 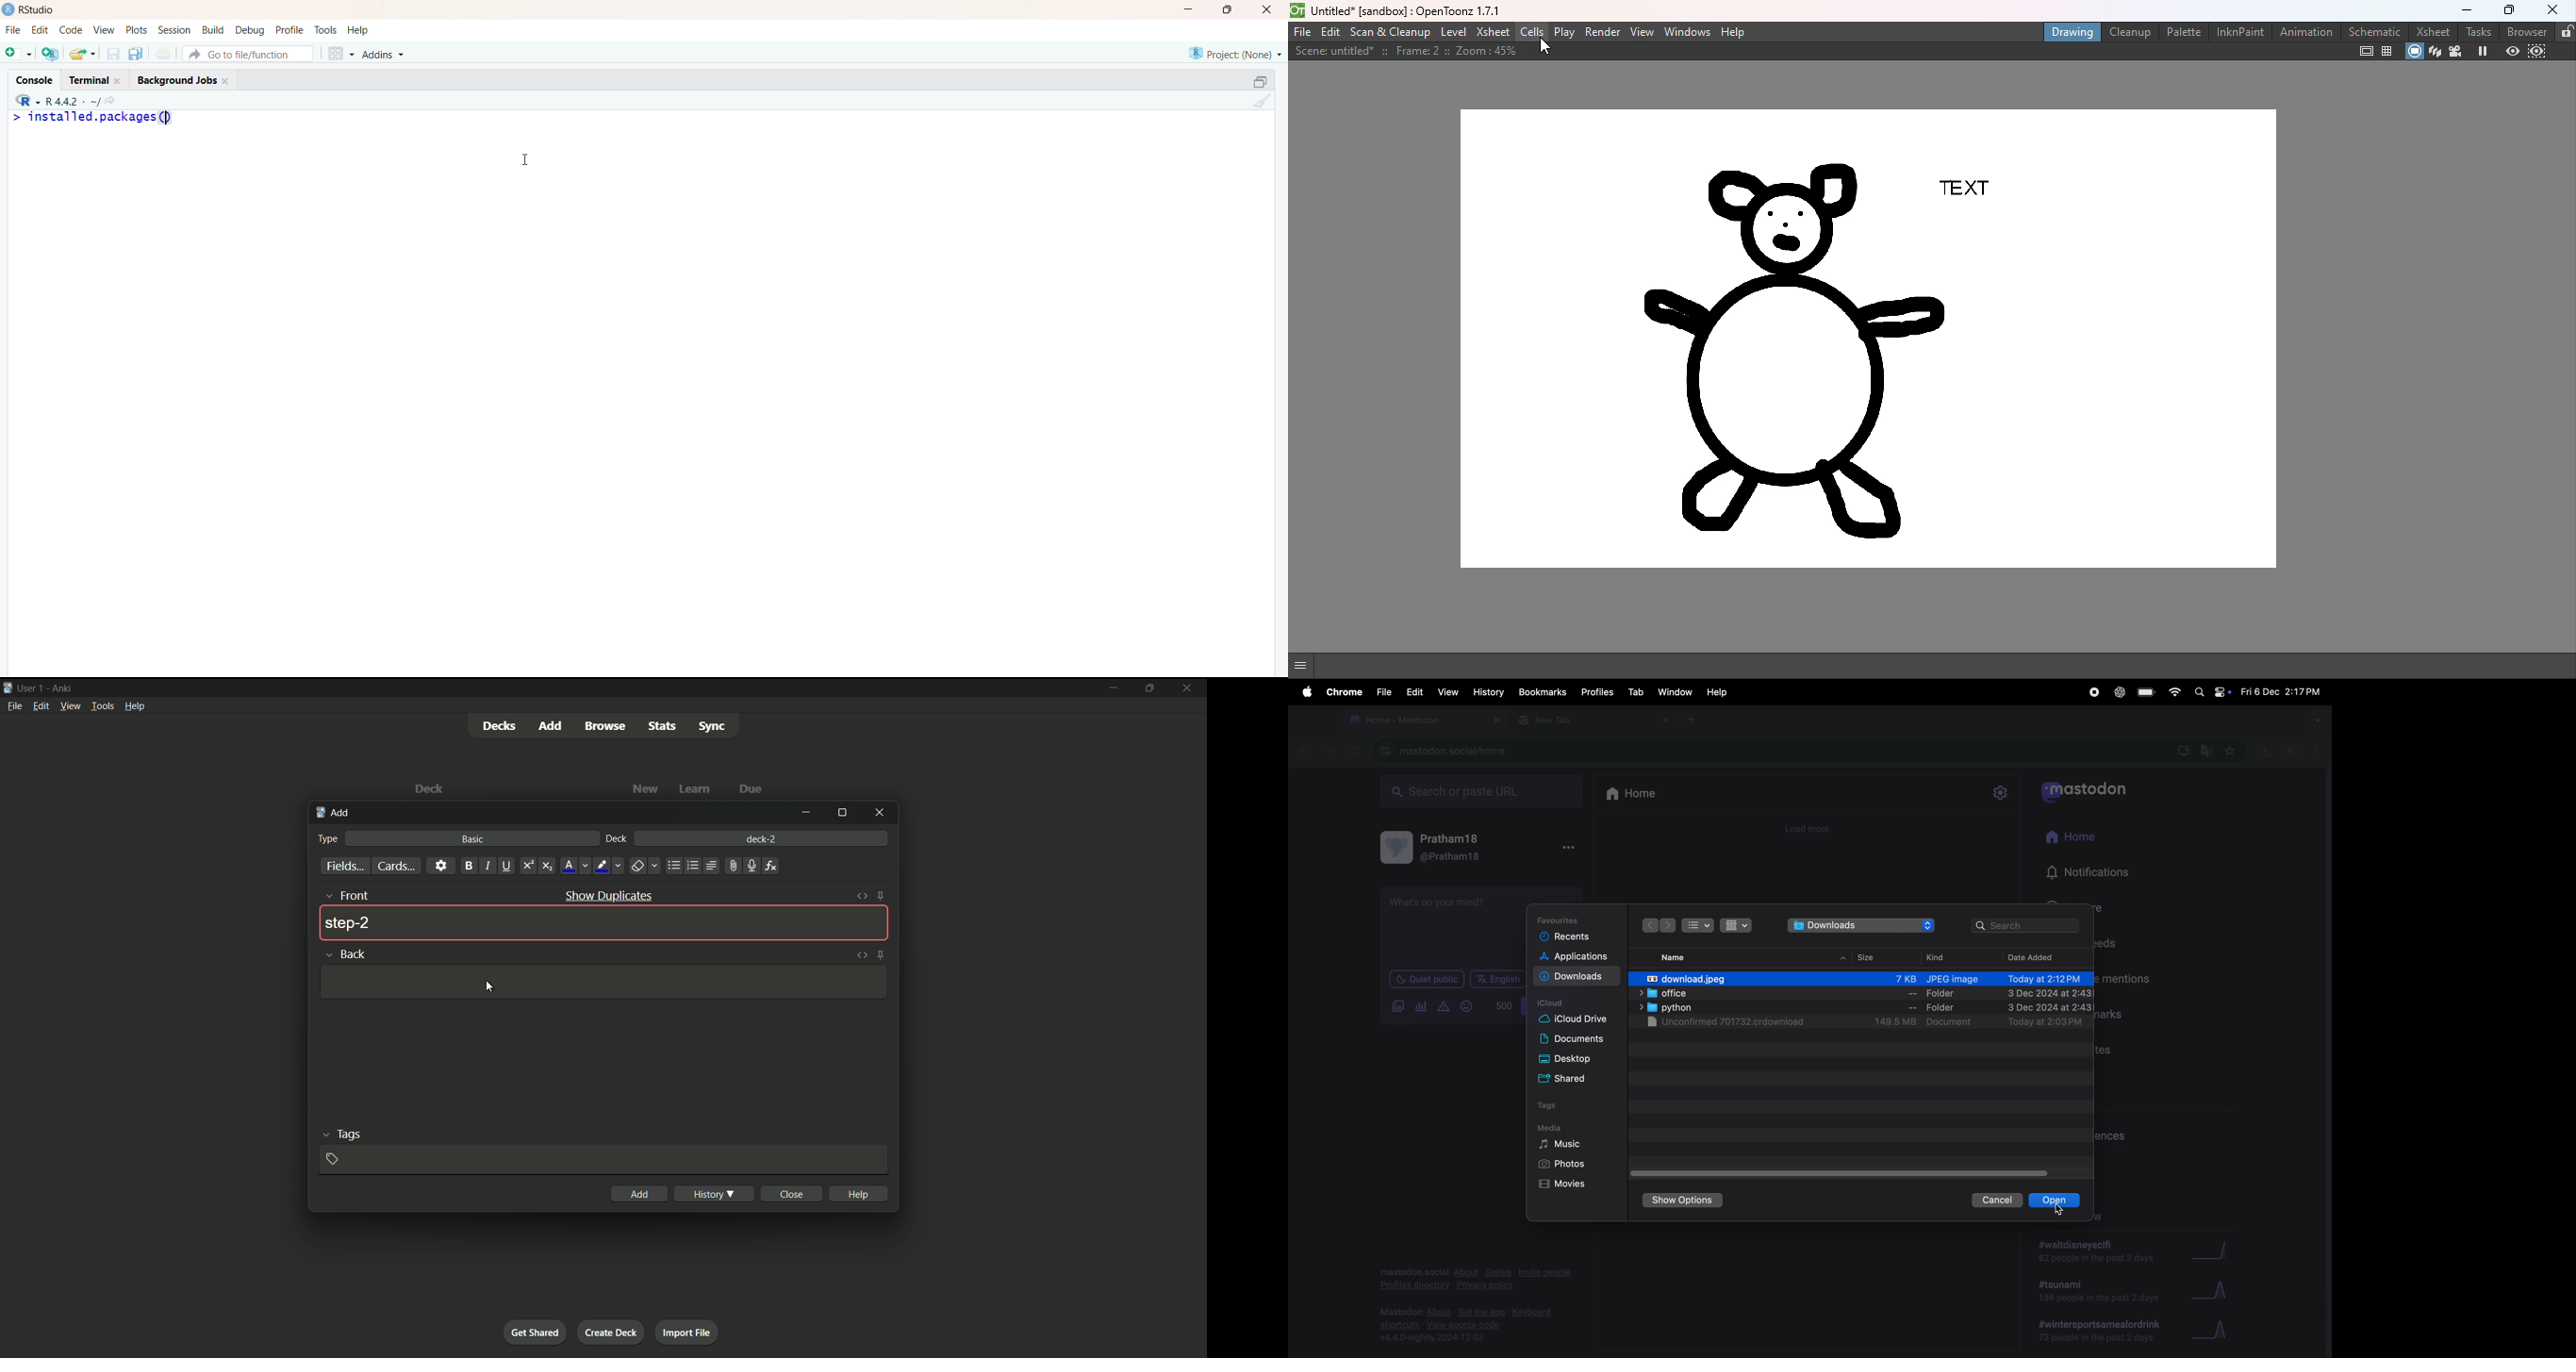 What do you see at coordinates (610, 895) in the screenshot?
I see `show duplicates` at bounding box center [610, 895].